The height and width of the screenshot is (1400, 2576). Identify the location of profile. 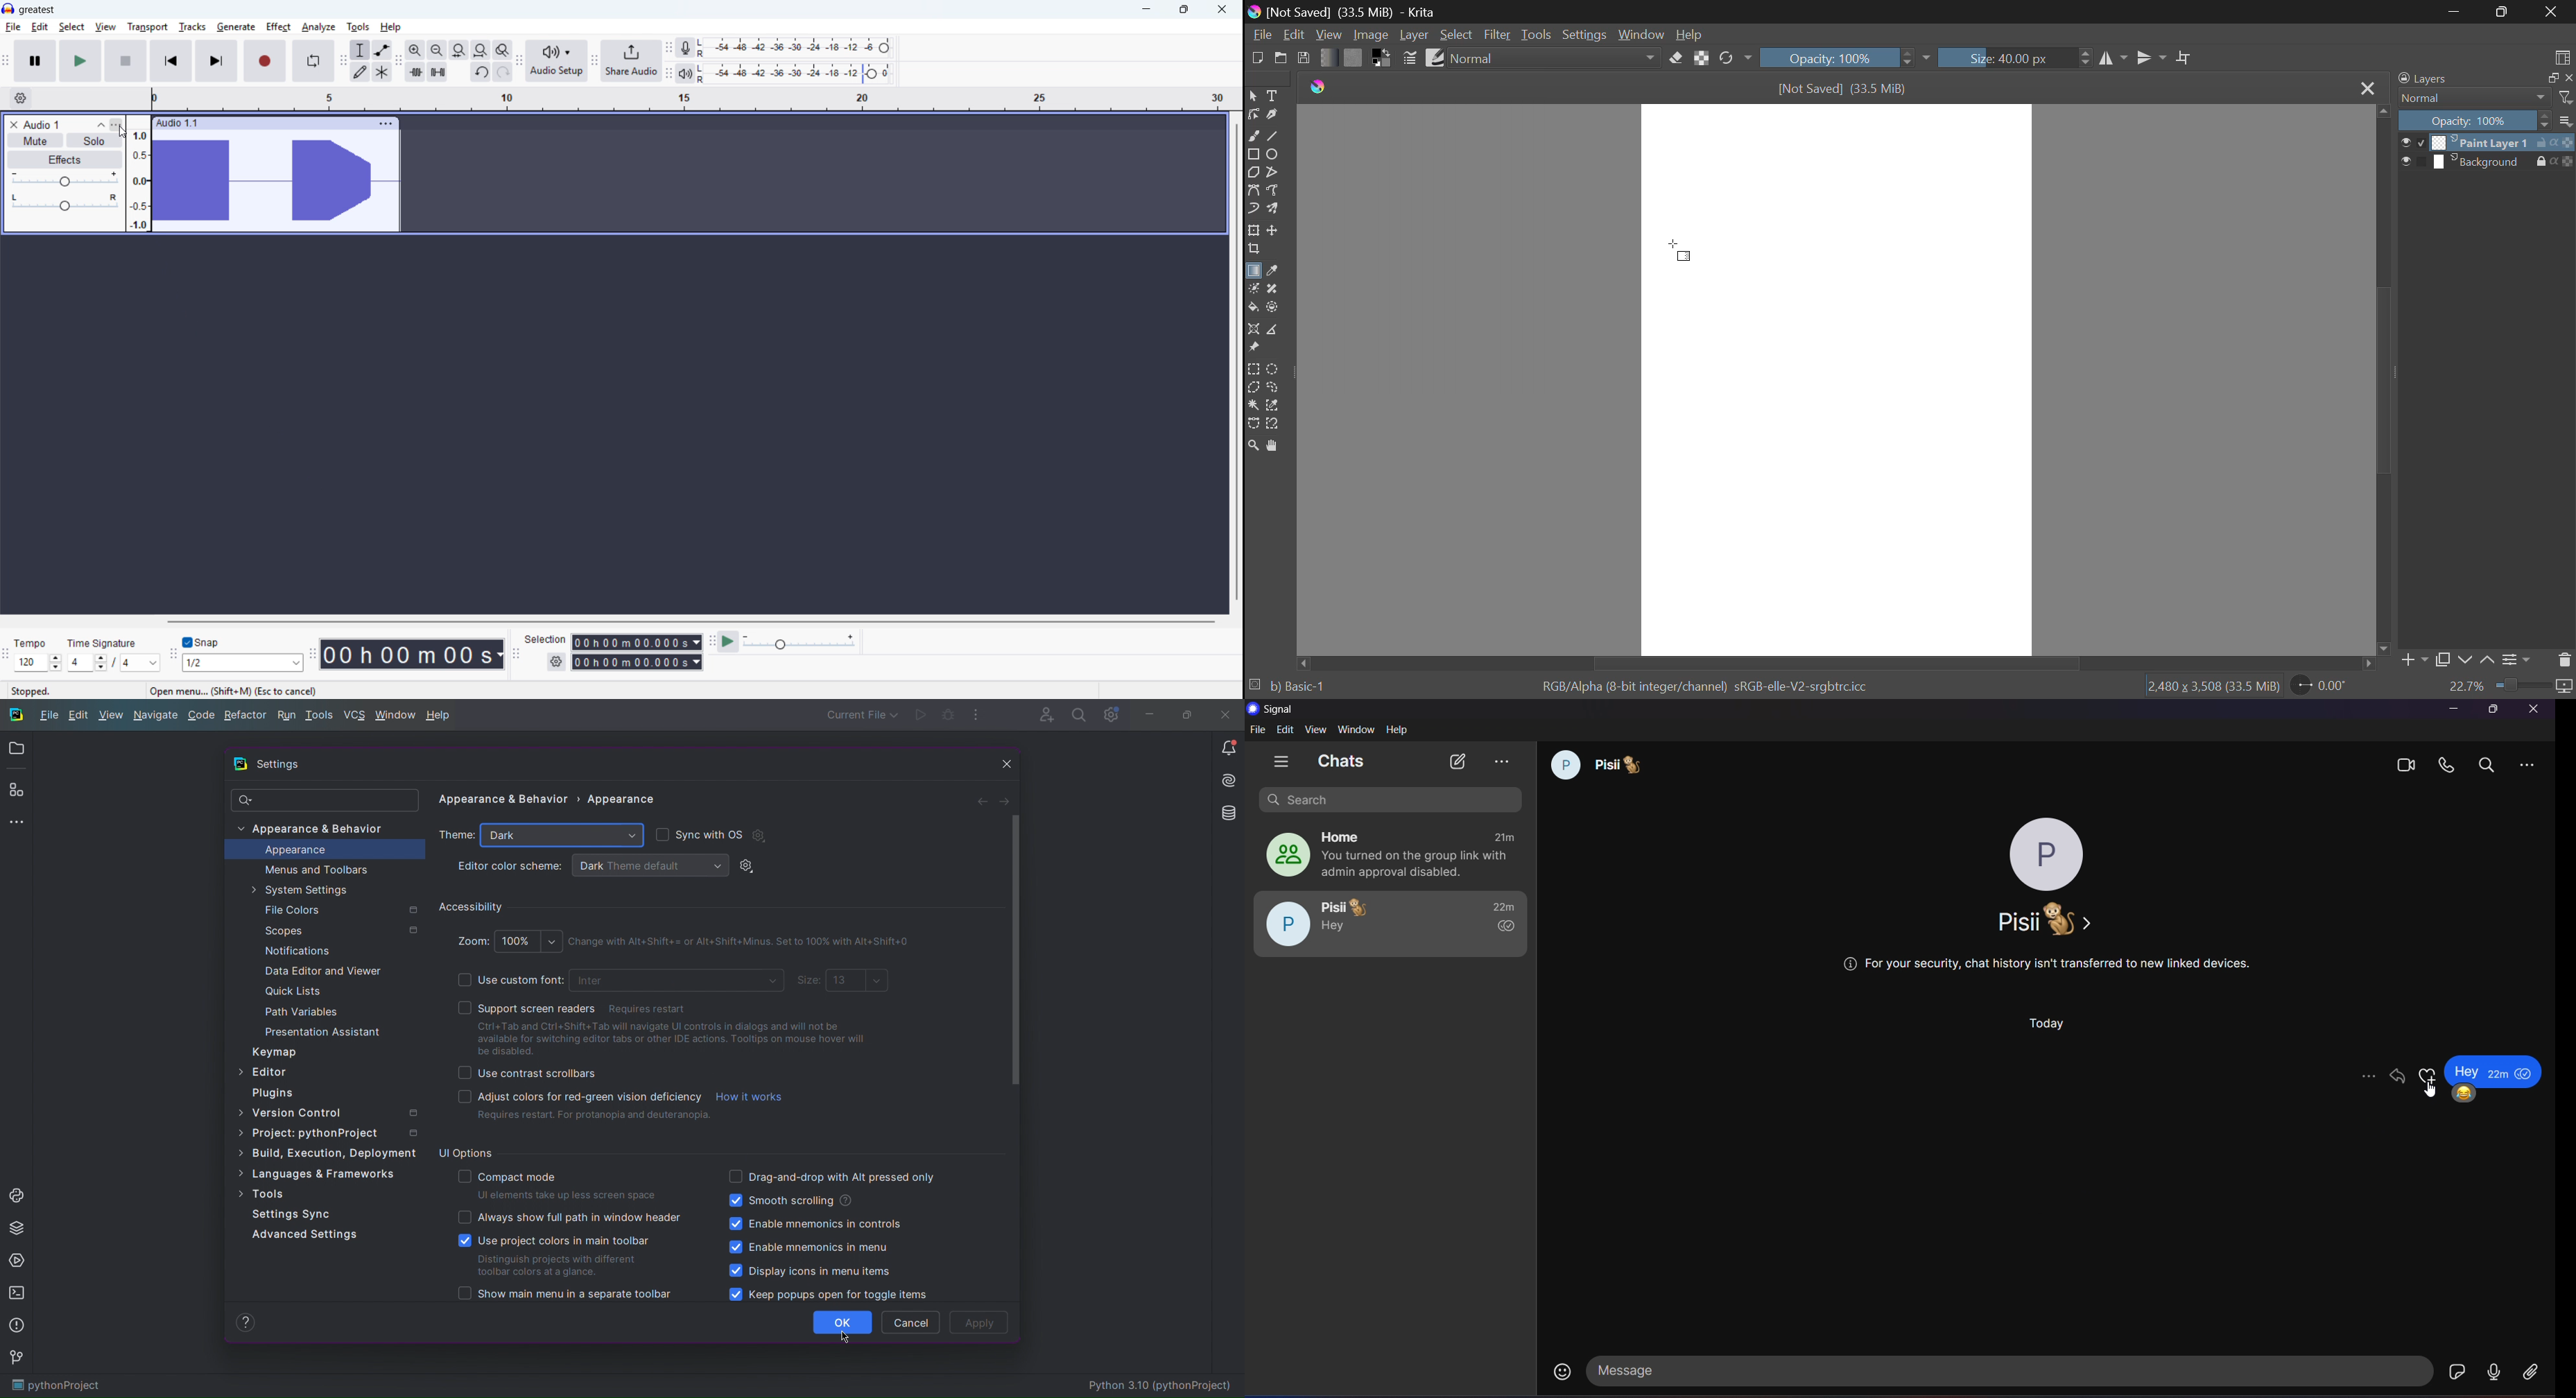
(2045, 853).